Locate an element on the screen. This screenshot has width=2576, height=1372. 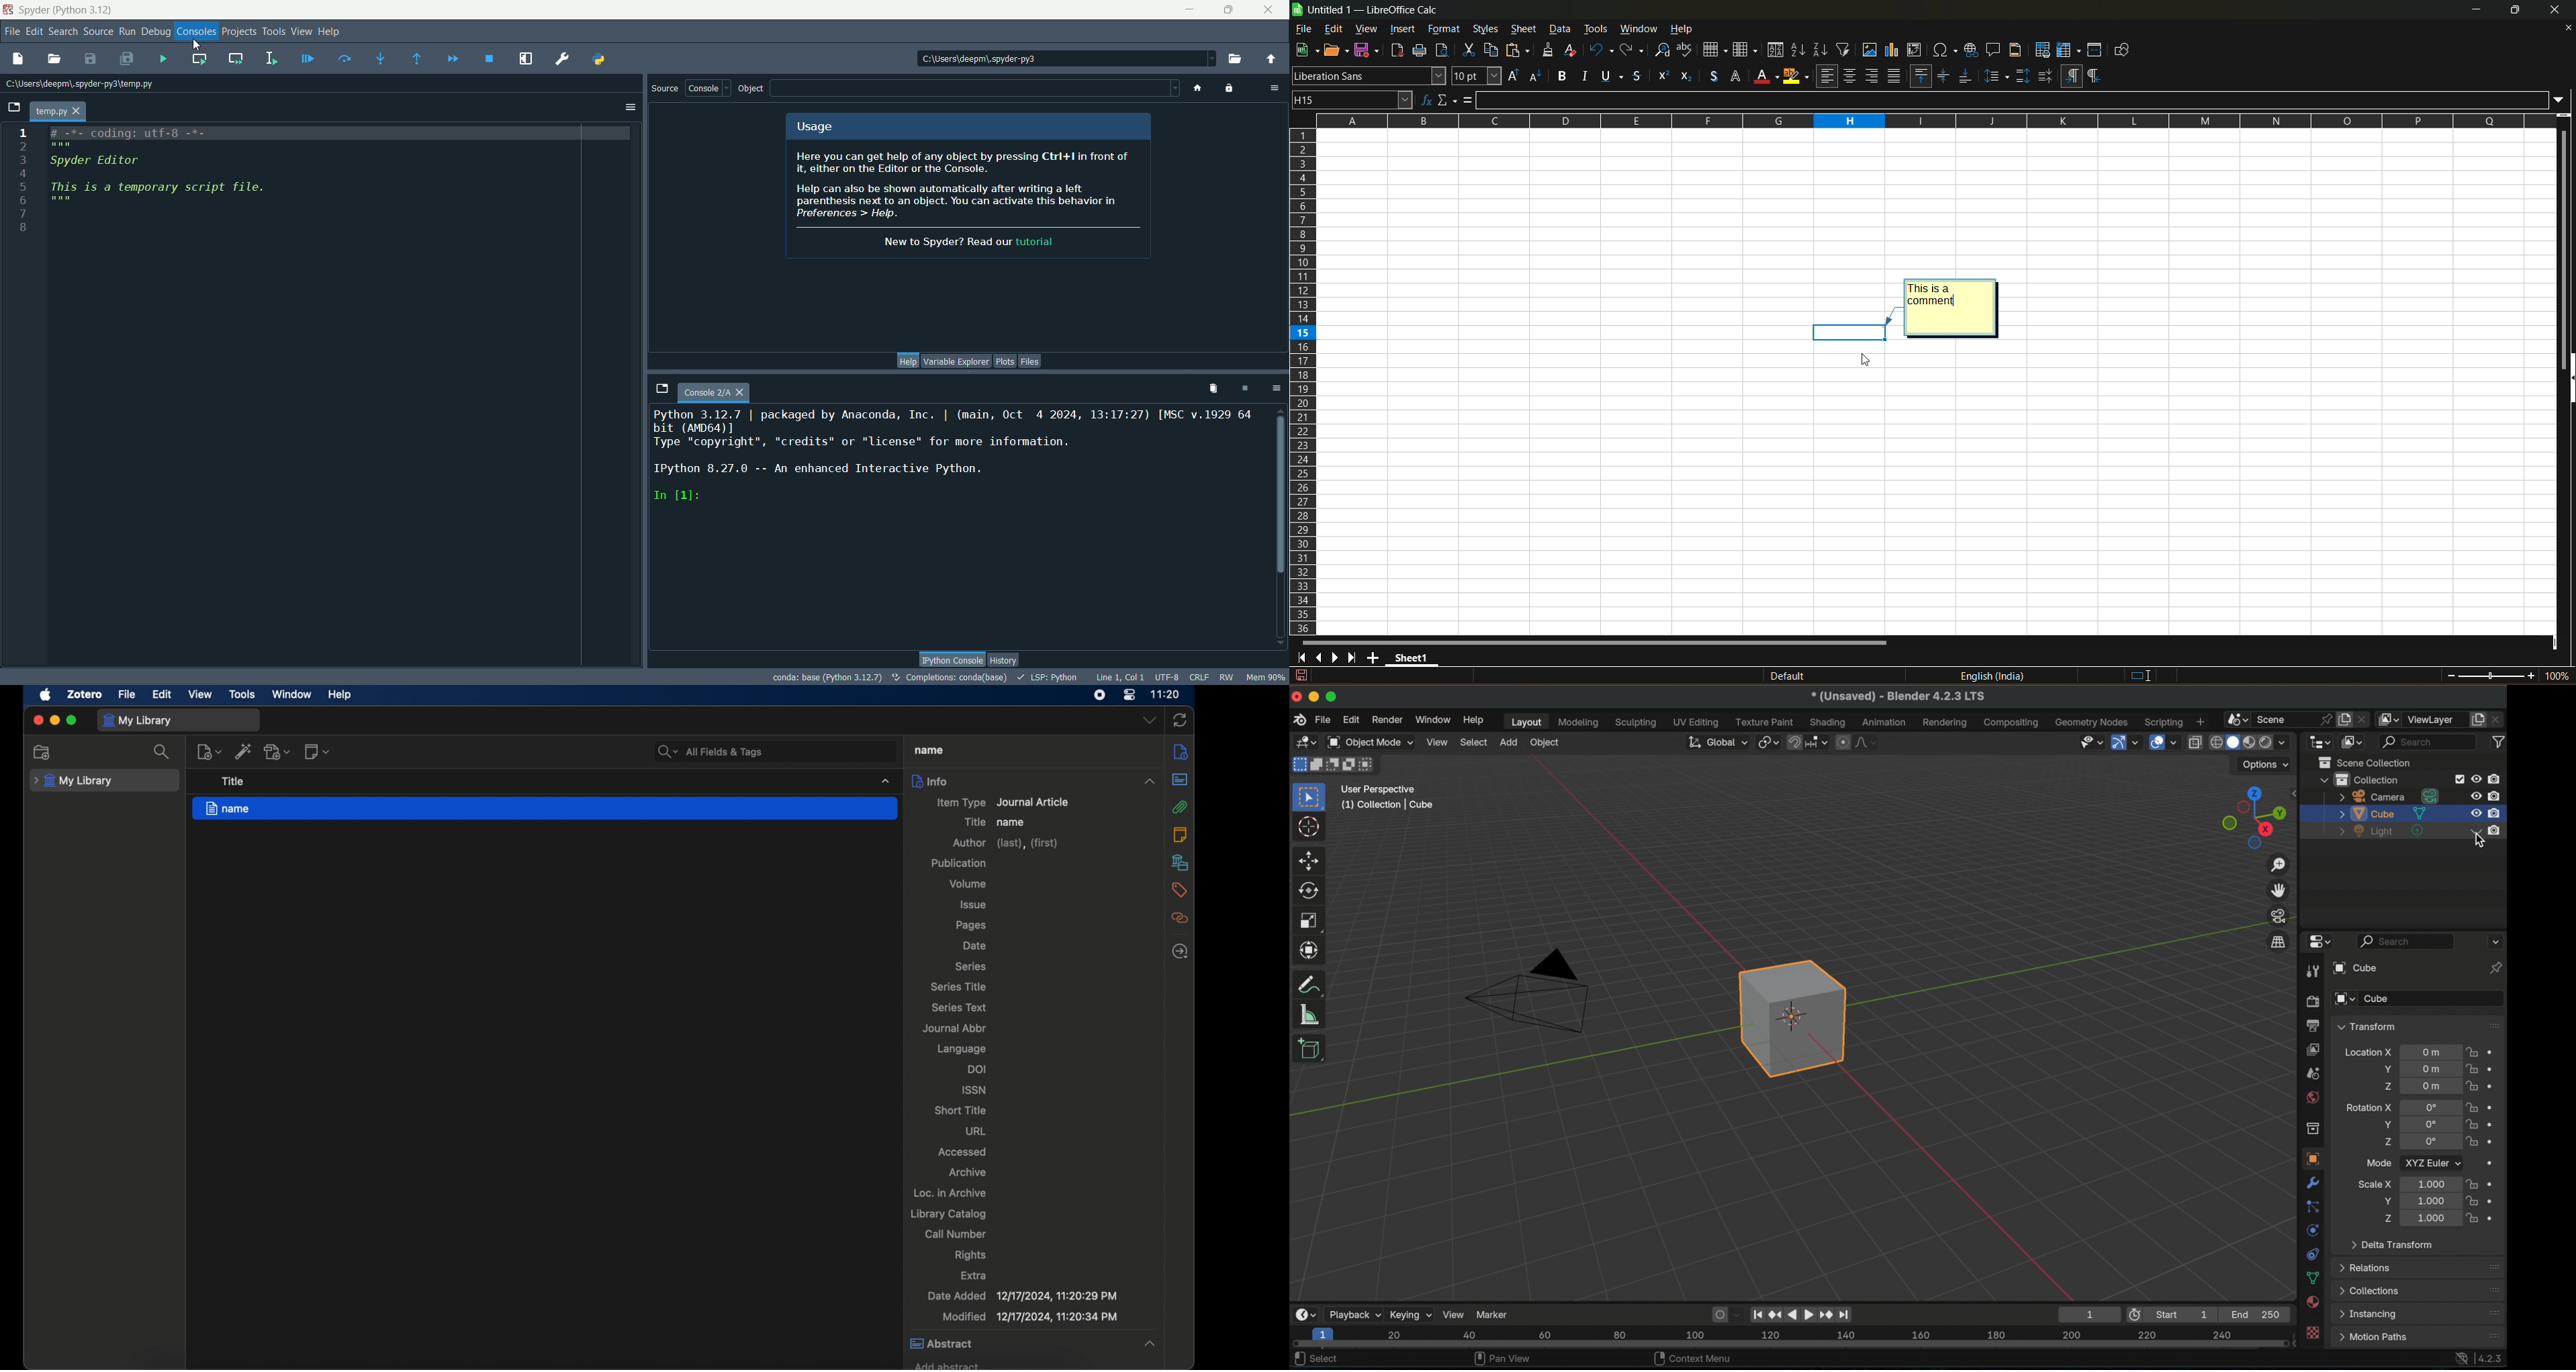
format as date is located at coordinates (1979, 76).